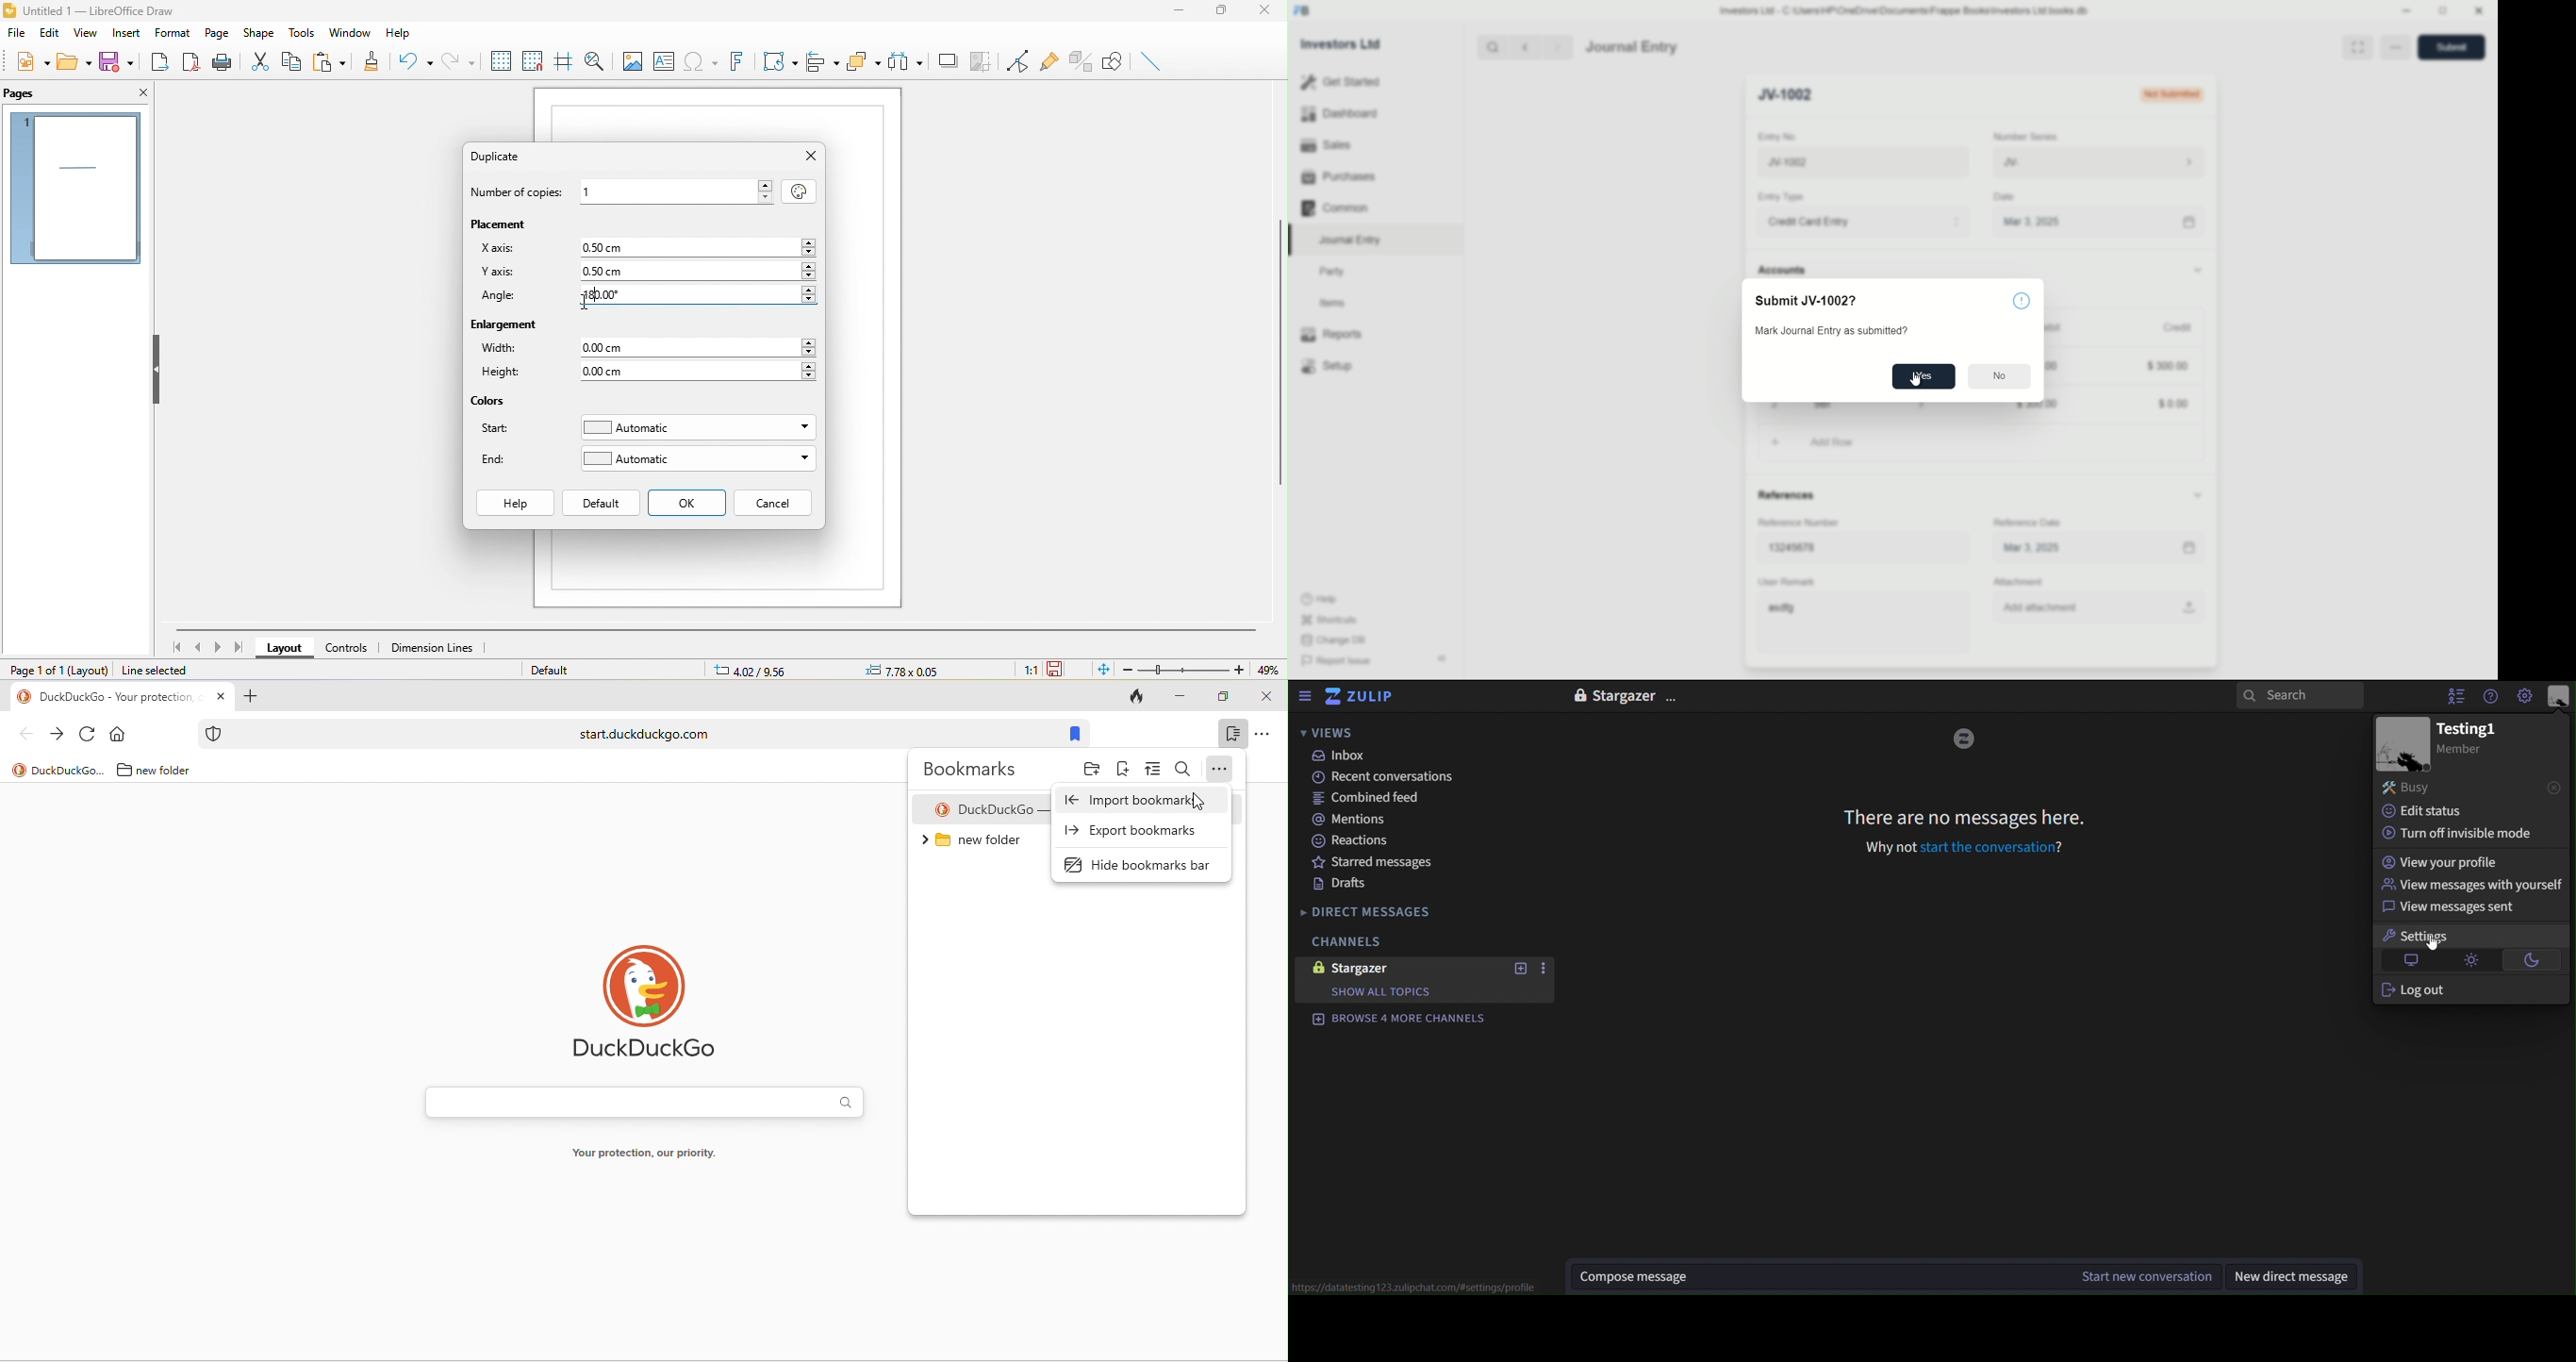  What do you see at coordinates (123, 35) in the screenshot?
I see `insert` at bounding box center [123, 35].